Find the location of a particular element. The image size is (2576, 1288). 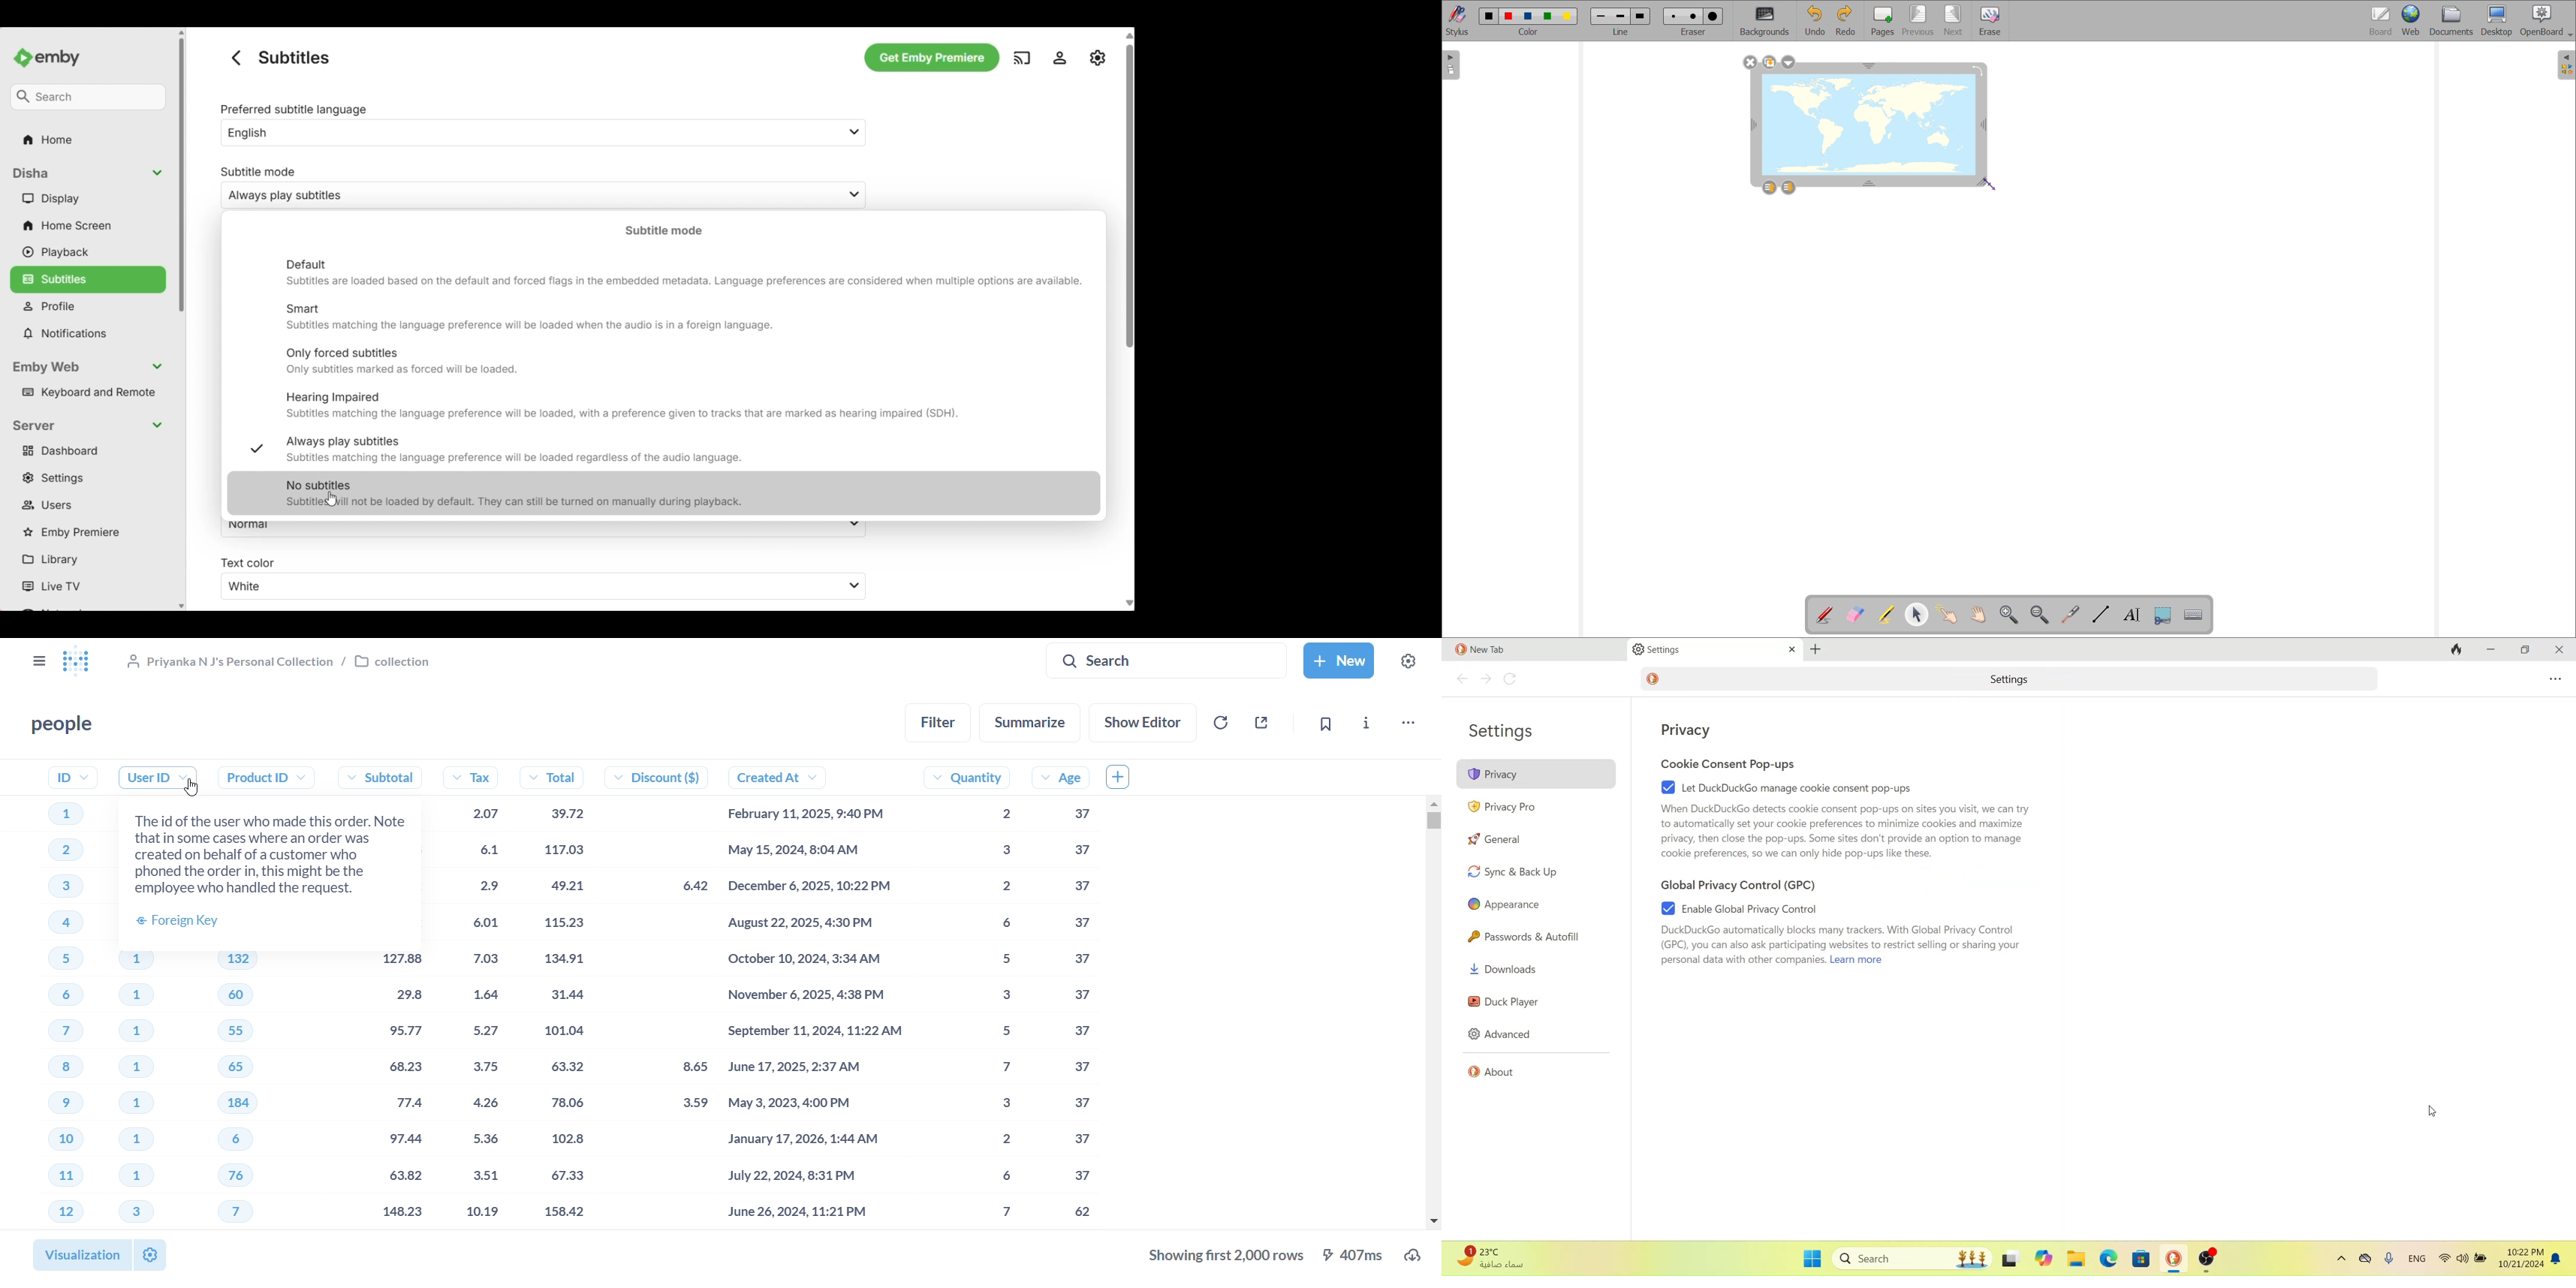

learn more is located at coordinates (1865, 960).